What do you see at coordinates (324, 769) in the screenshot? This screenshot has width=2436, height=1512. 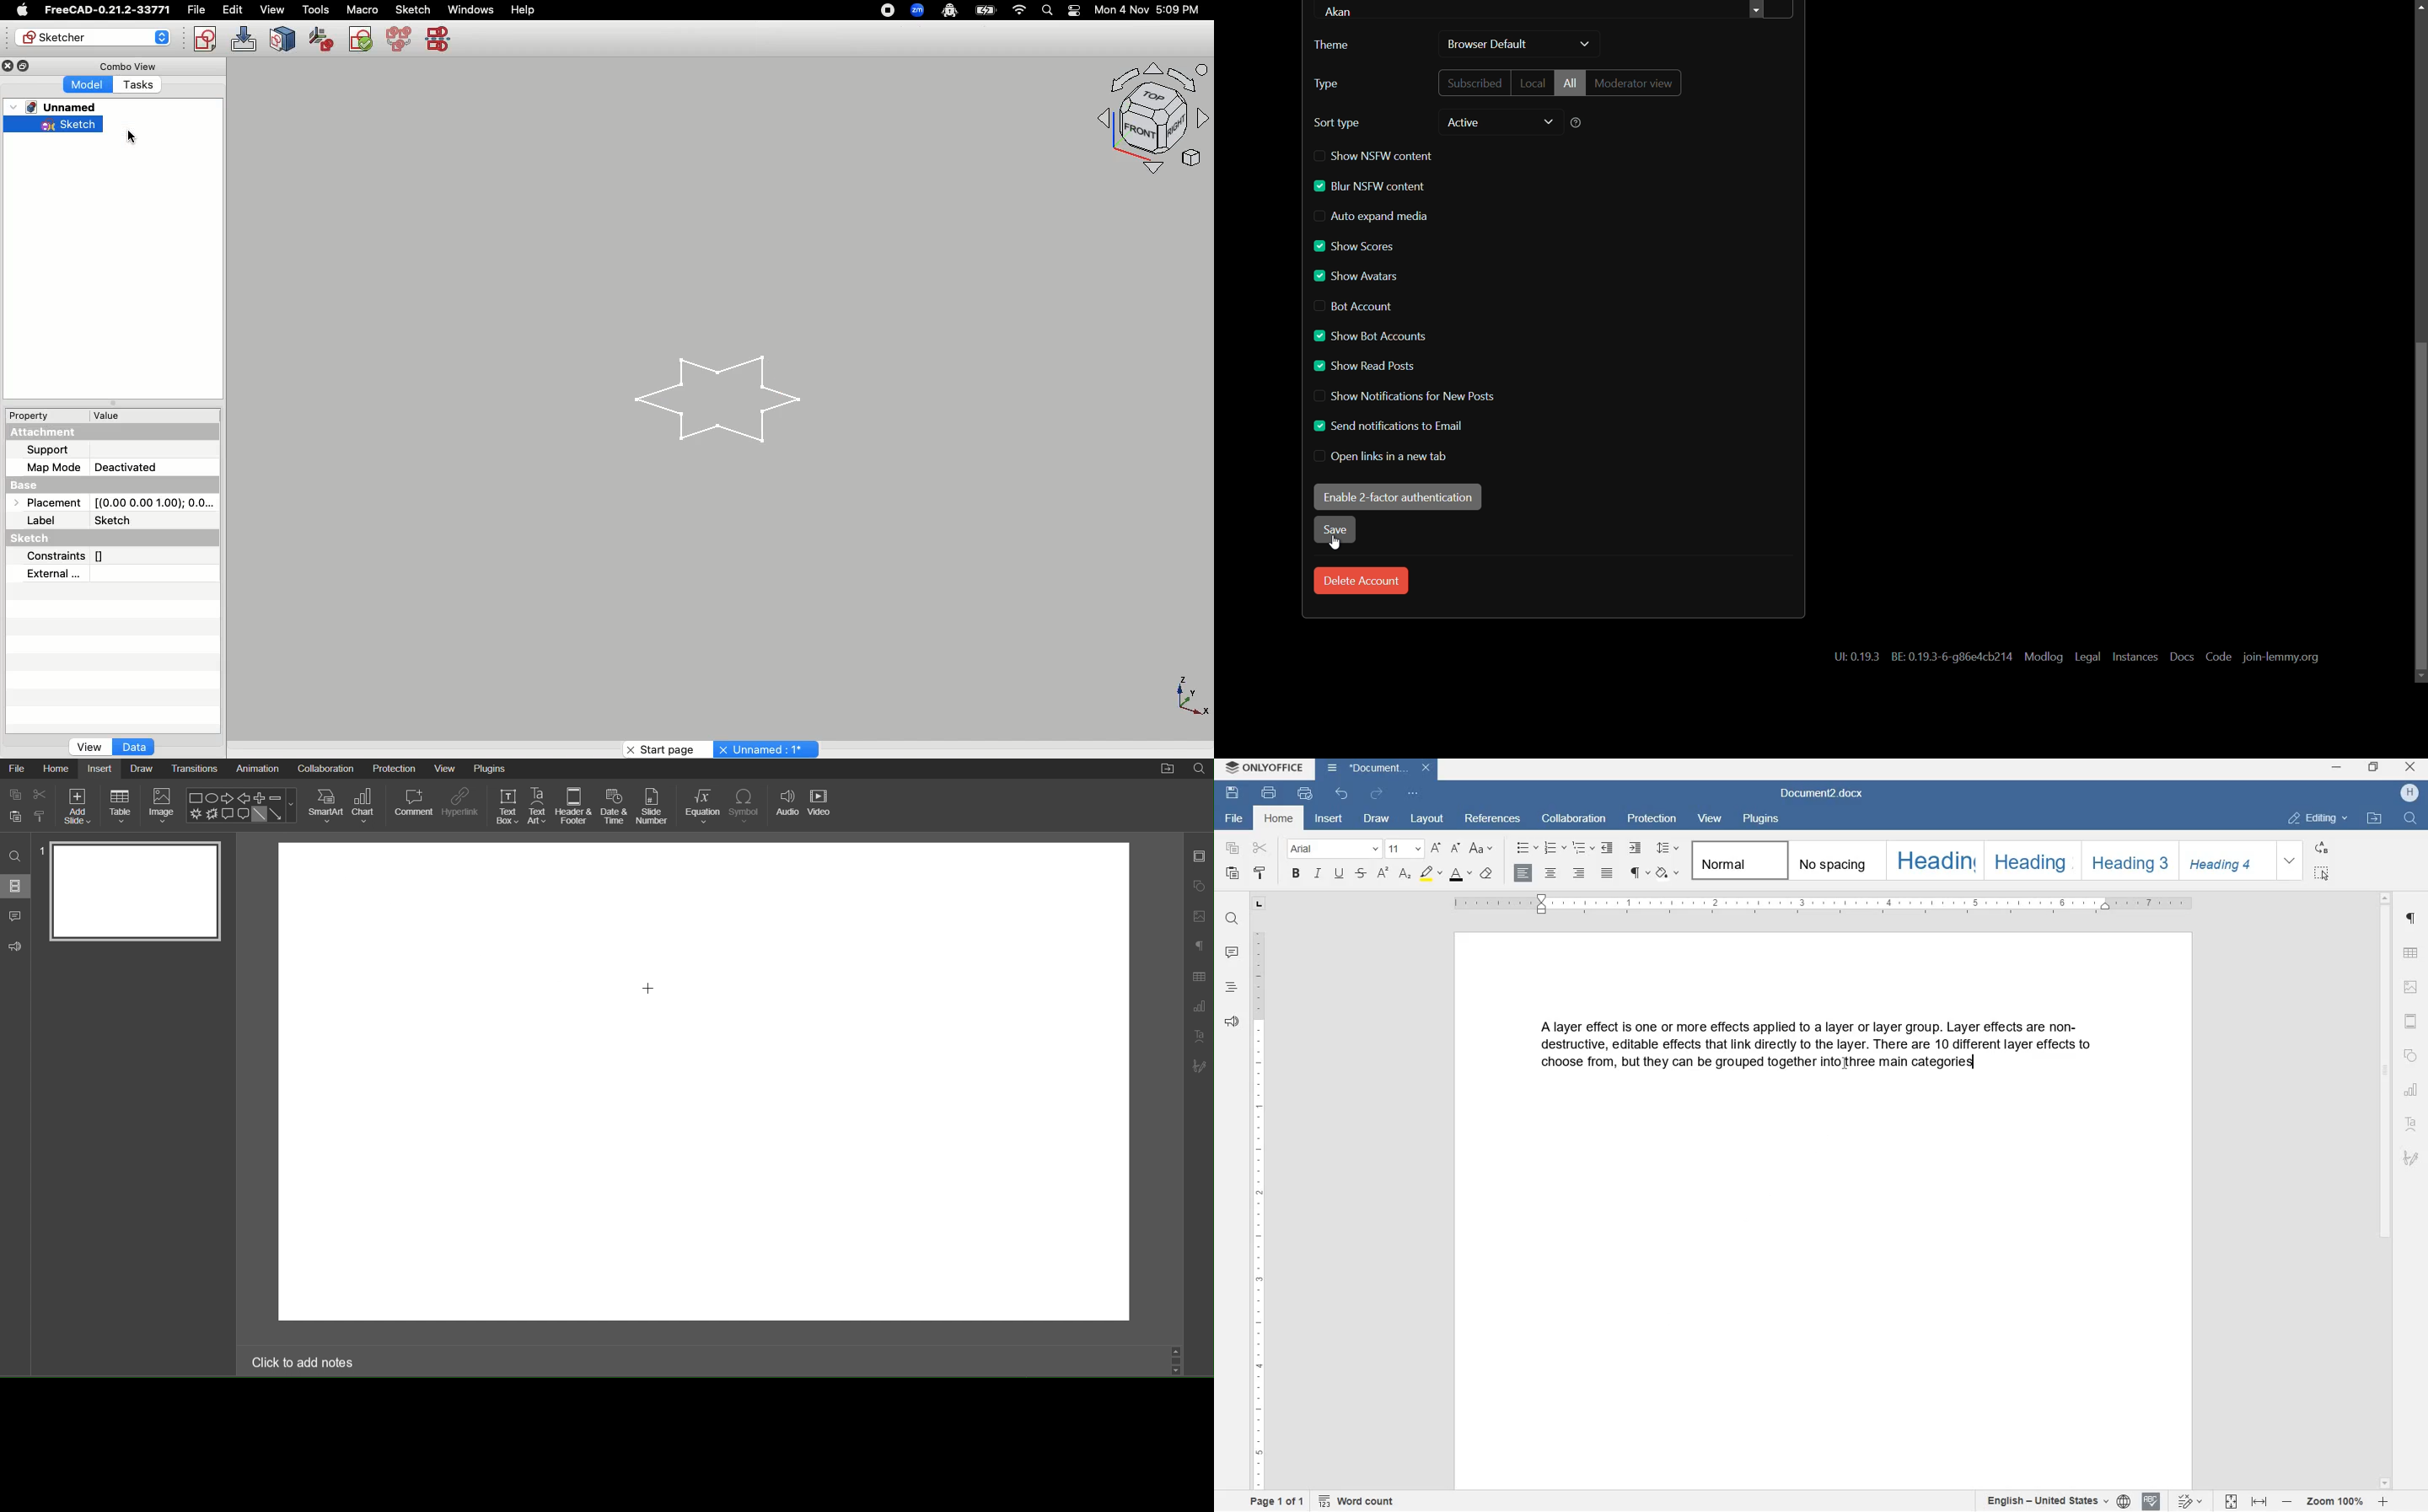 I see `Collaboration` at bounding box center [324, 769].